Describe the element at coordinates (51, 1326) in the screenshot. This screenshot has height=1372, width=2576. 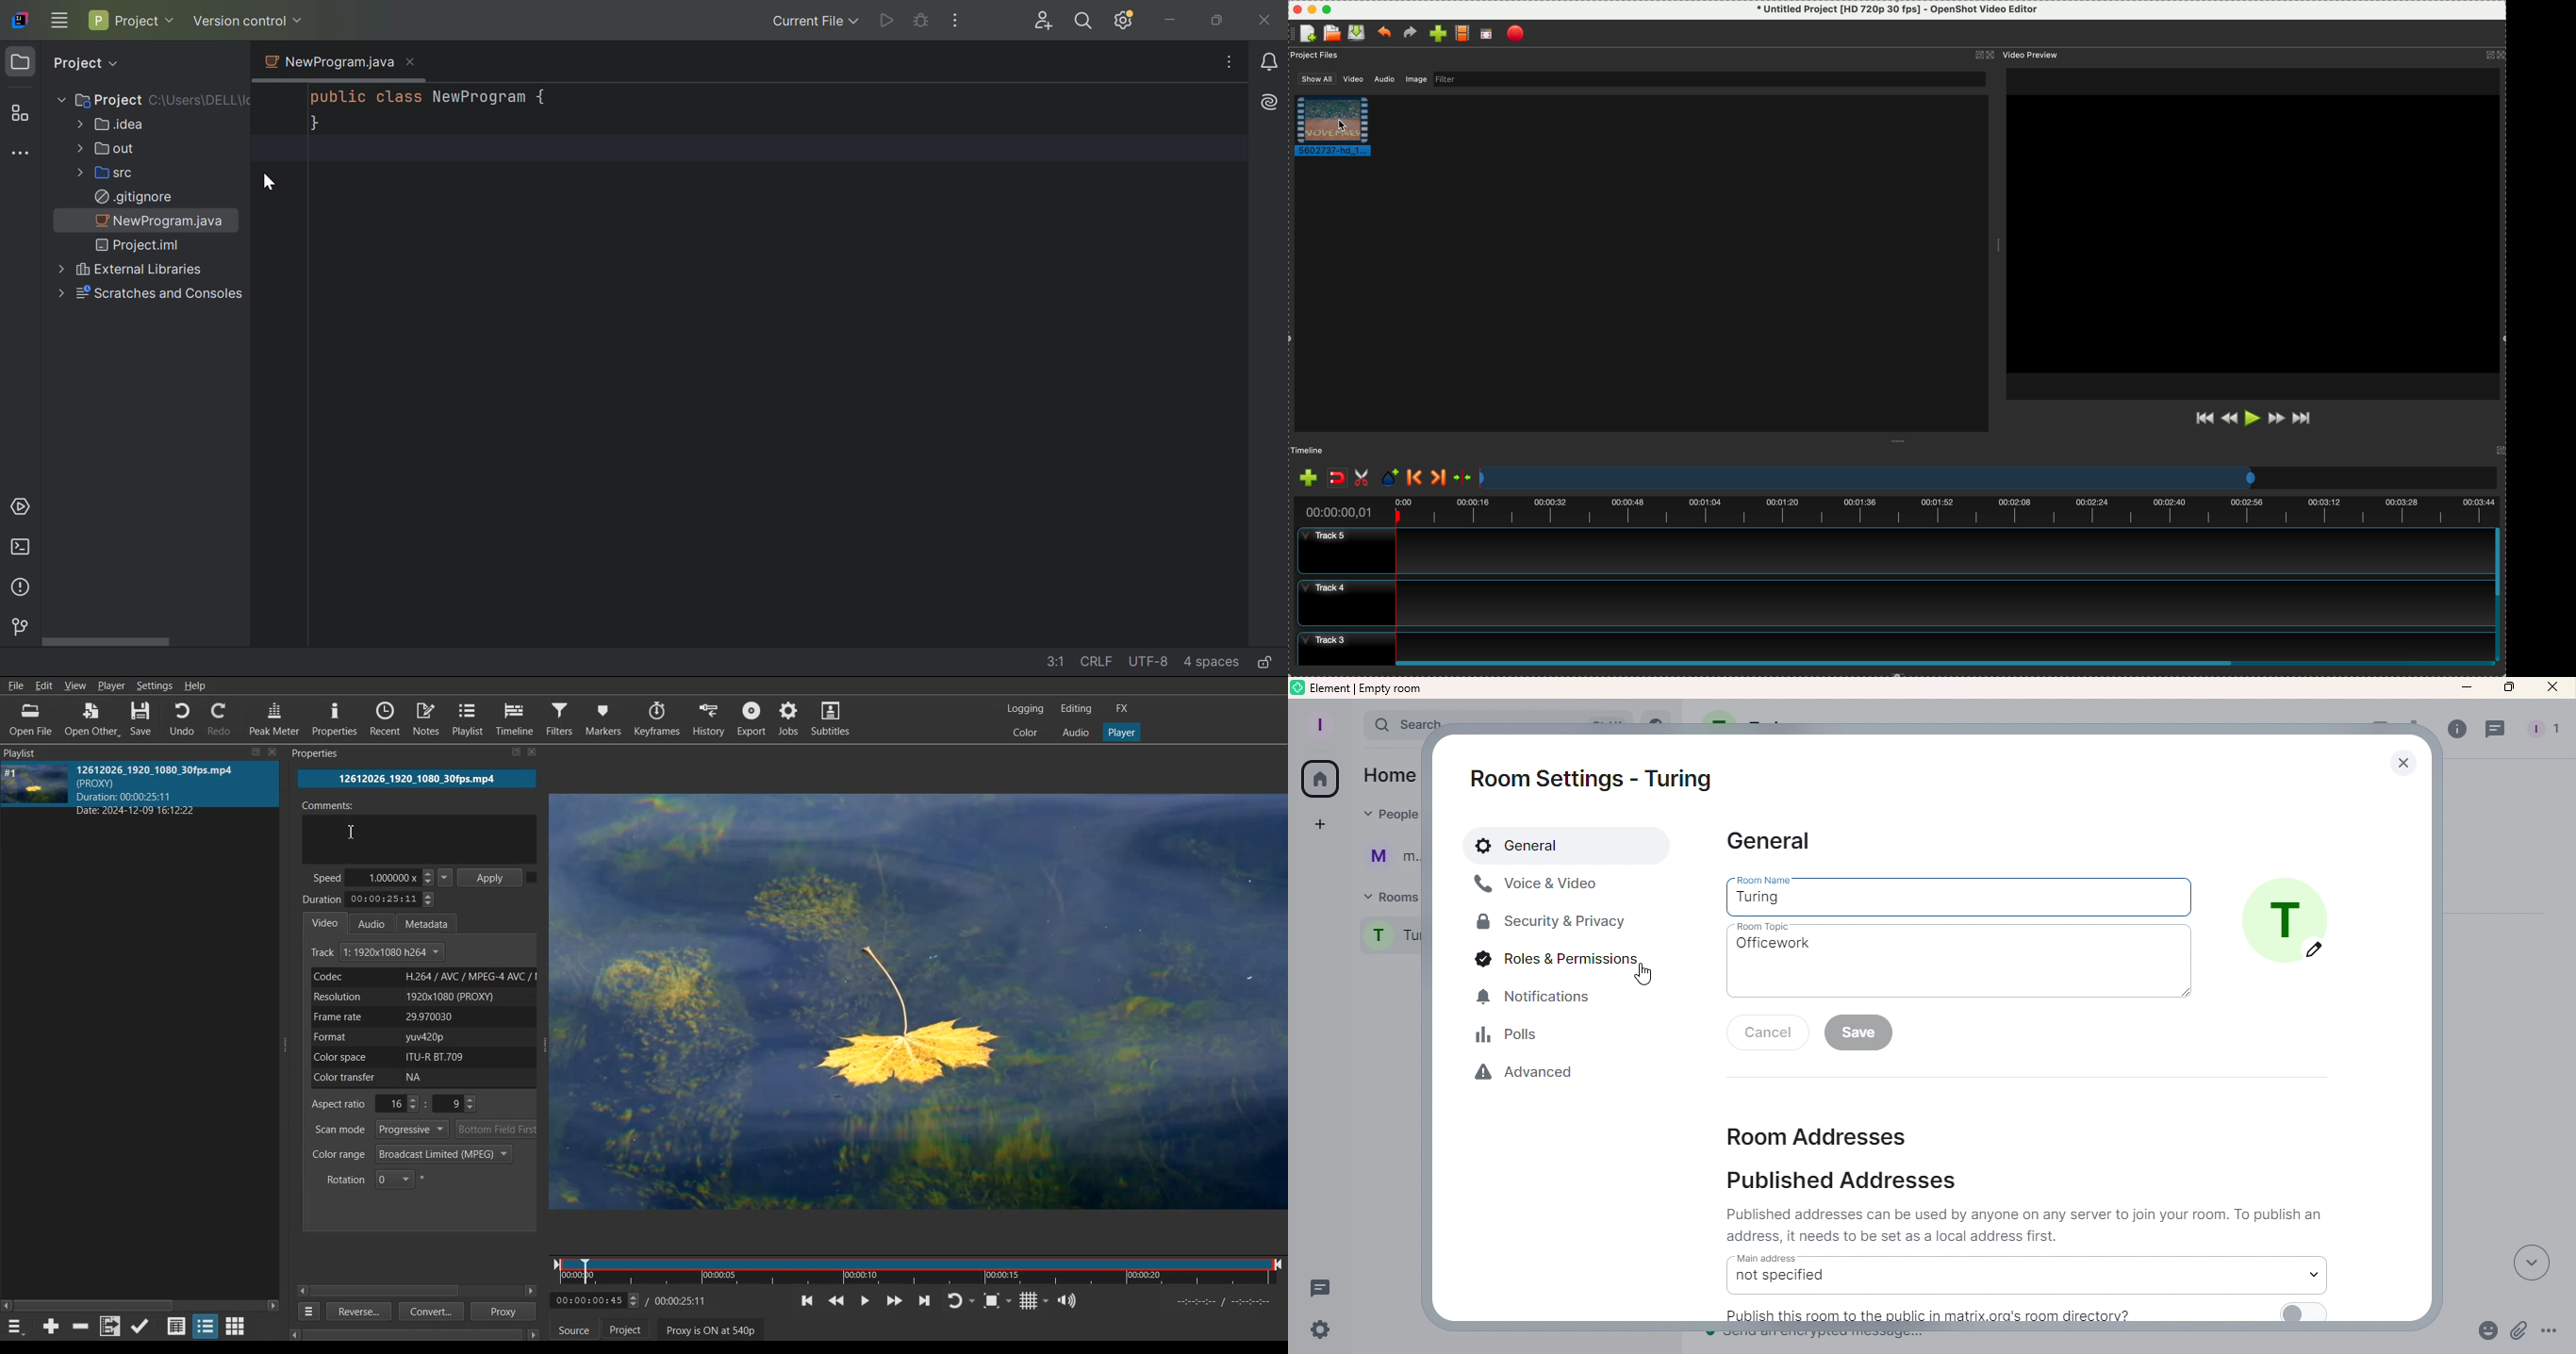
I see `Add source to the playlist` at that location.